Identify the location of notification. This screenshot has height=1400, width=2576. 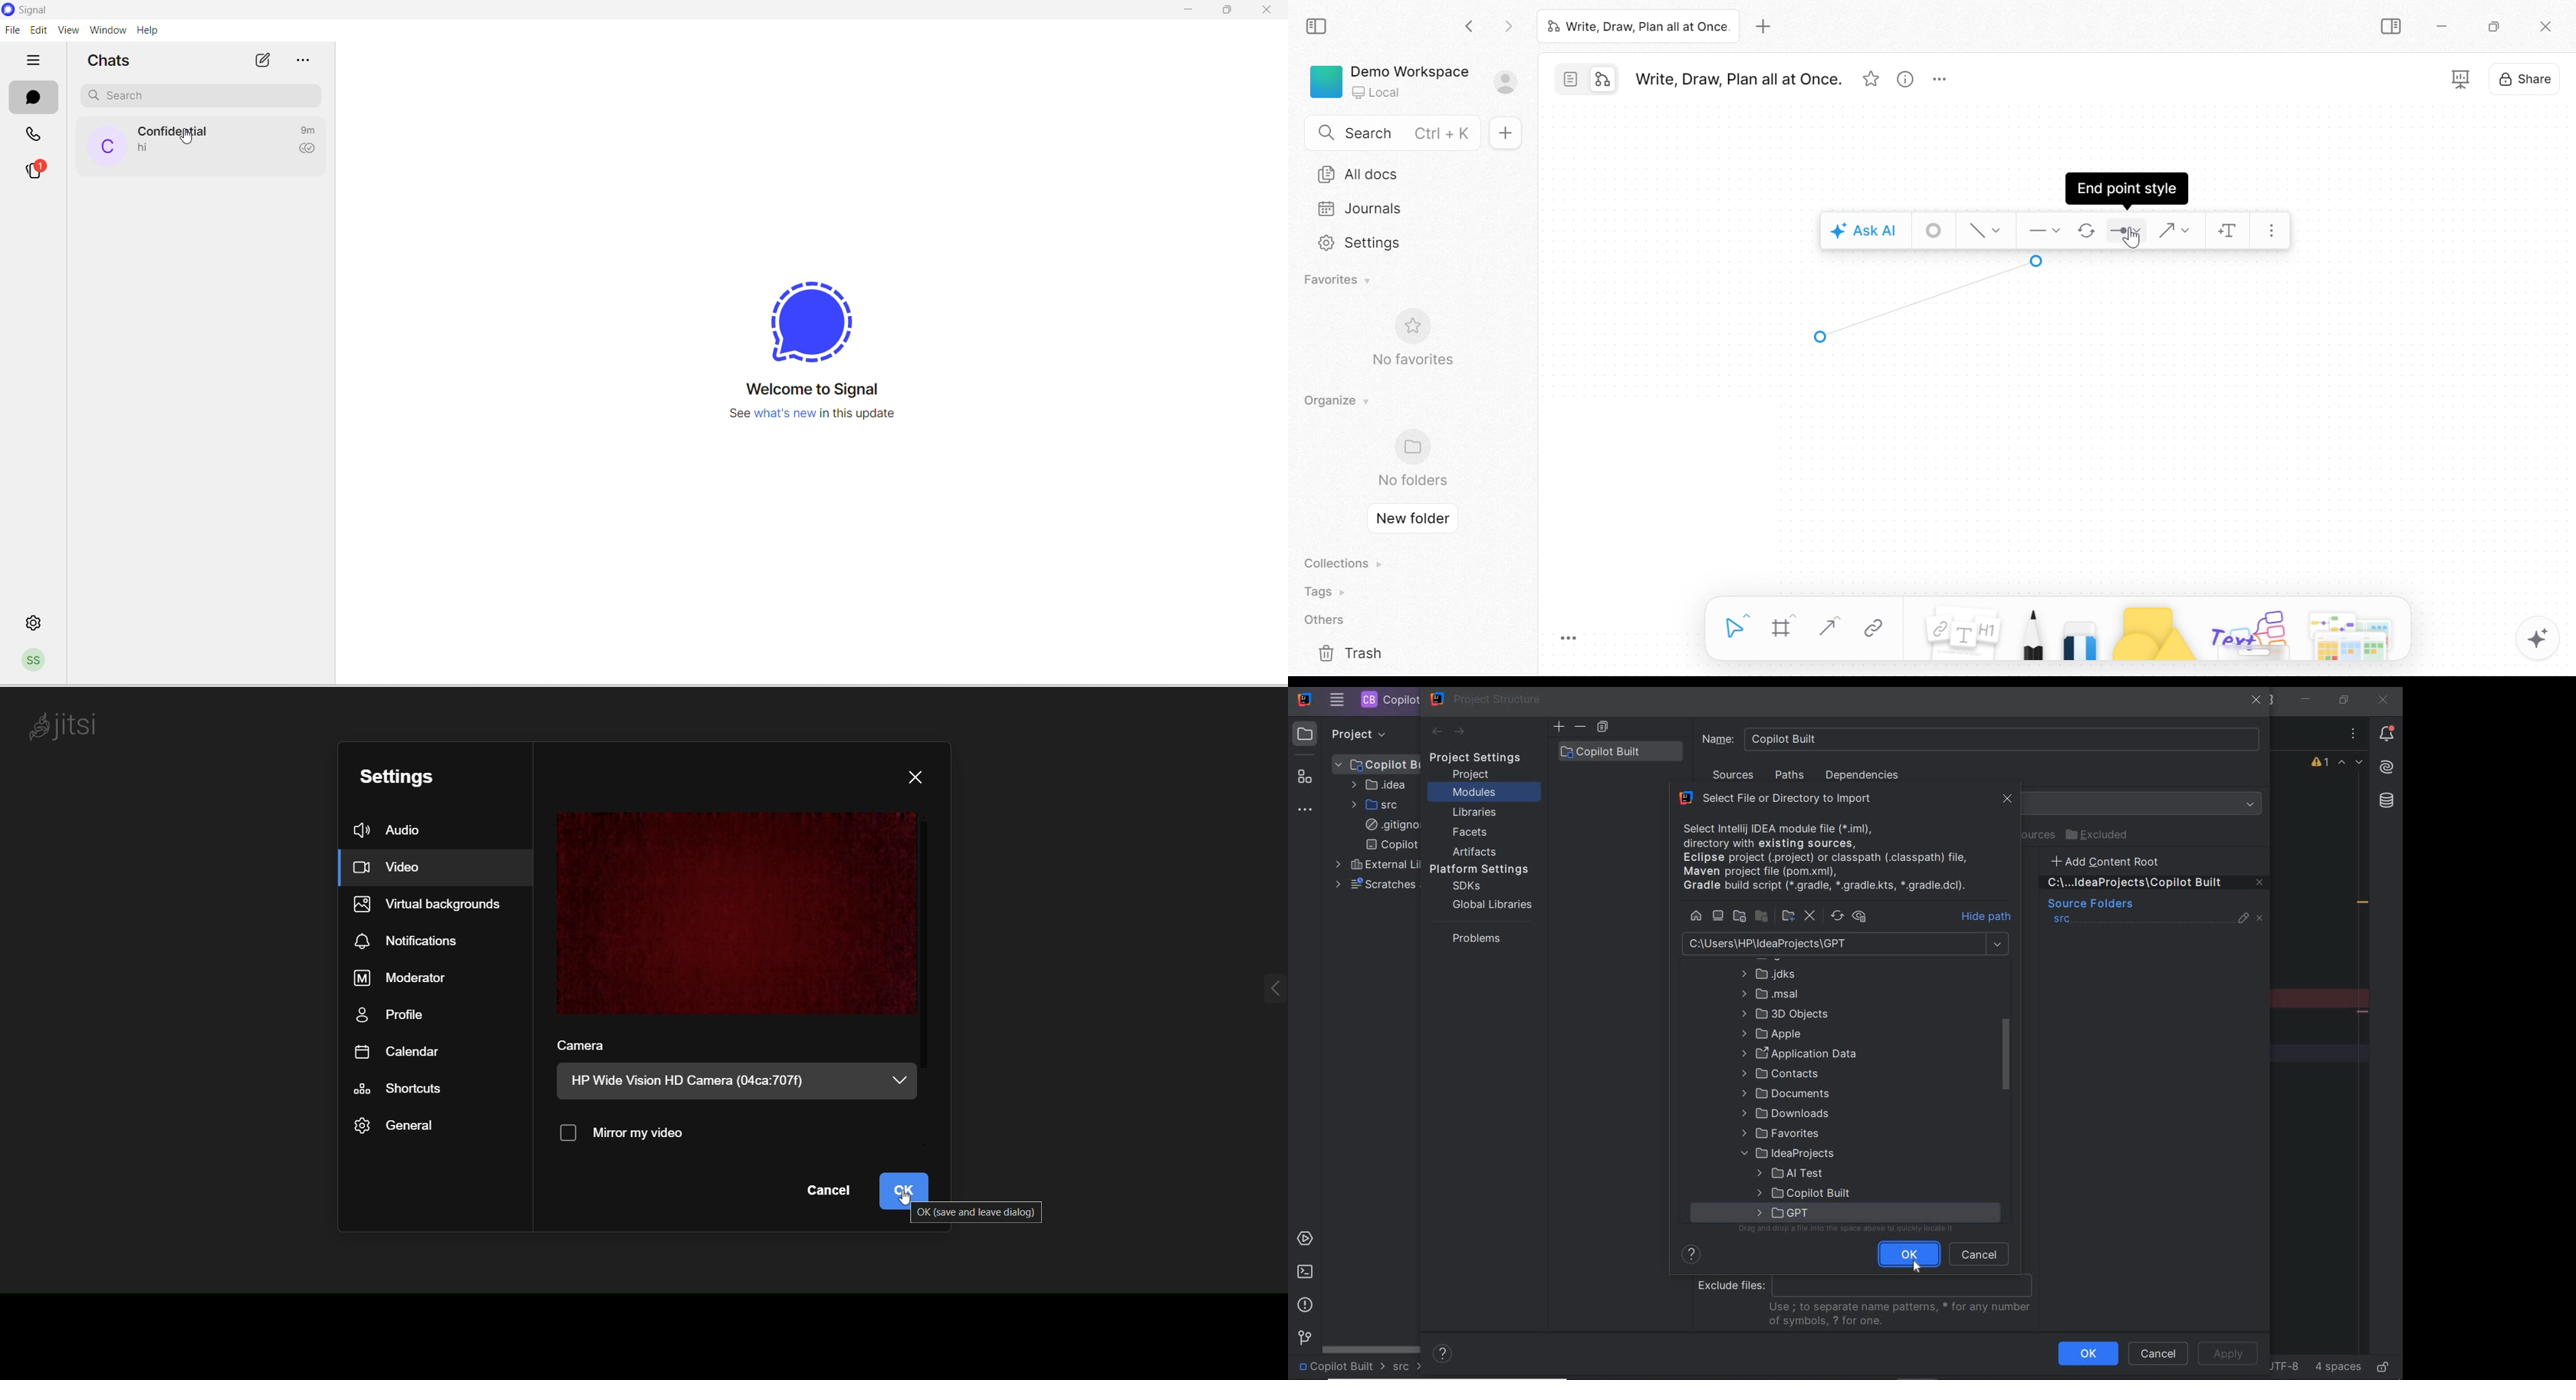
(407, 940).